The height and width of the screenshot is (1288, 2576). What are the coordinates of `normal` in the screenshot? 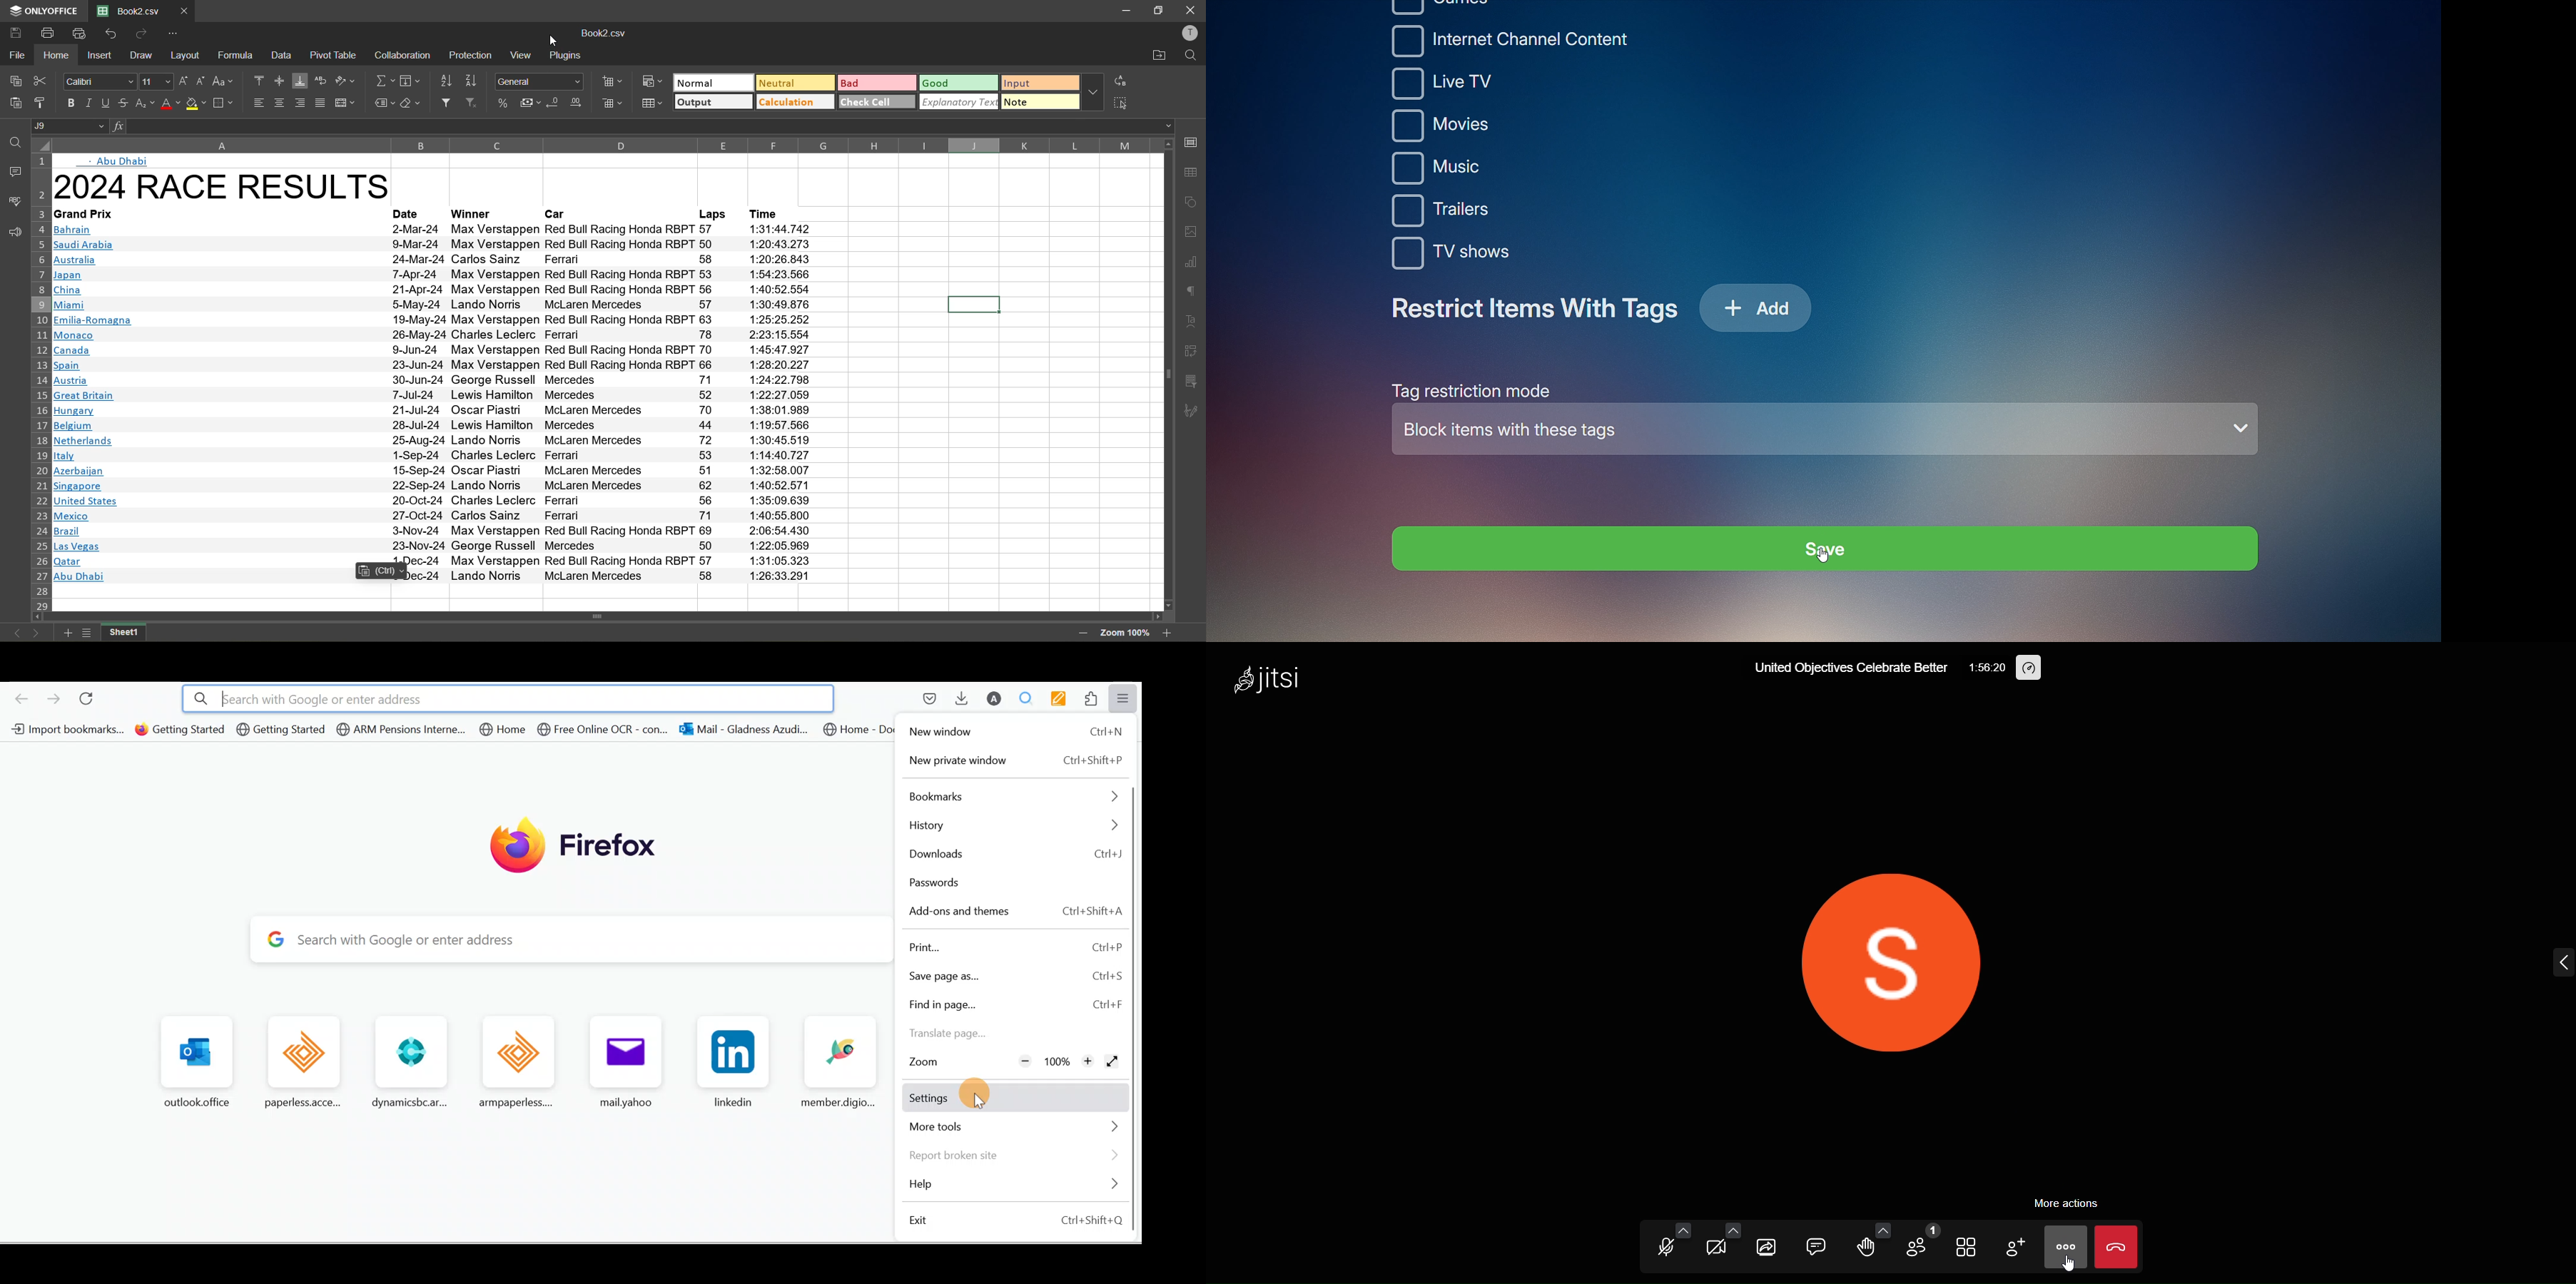 It's located at (713, 82).